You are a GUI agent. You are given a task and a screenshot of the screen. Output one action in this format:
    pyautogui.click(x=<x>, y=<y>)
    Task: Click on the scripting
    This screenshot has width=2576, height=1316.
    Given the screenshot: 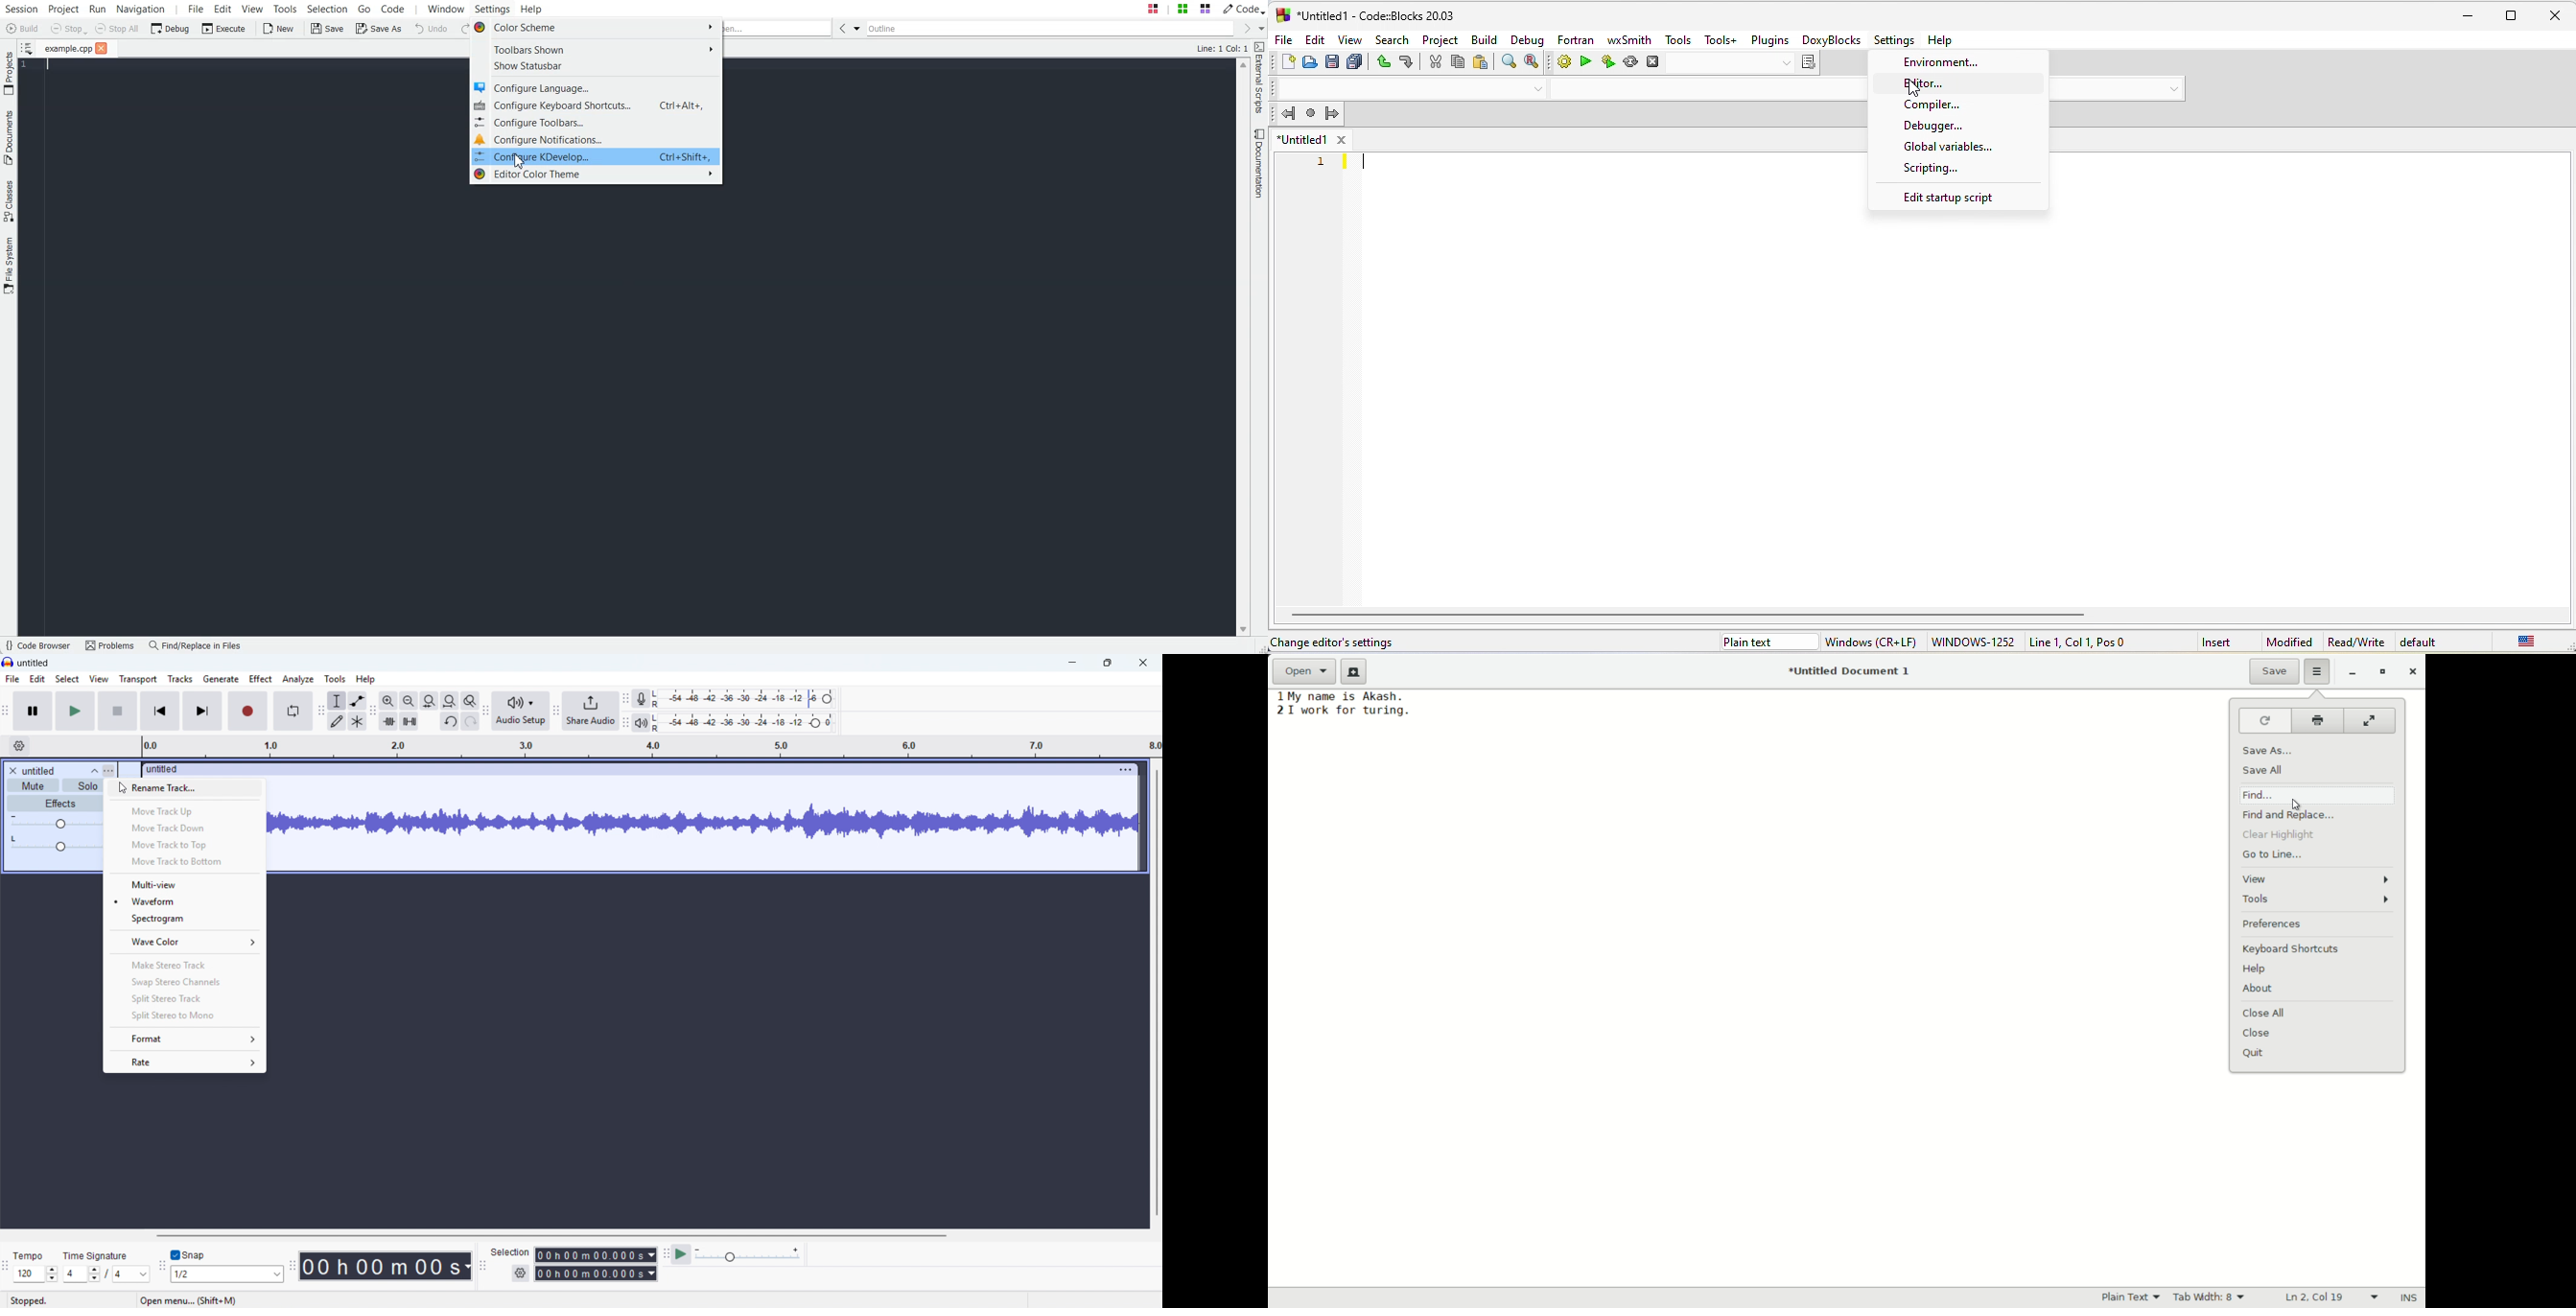 What is the action you would take?
    pyautogui.click(x=1927, y=168)
    